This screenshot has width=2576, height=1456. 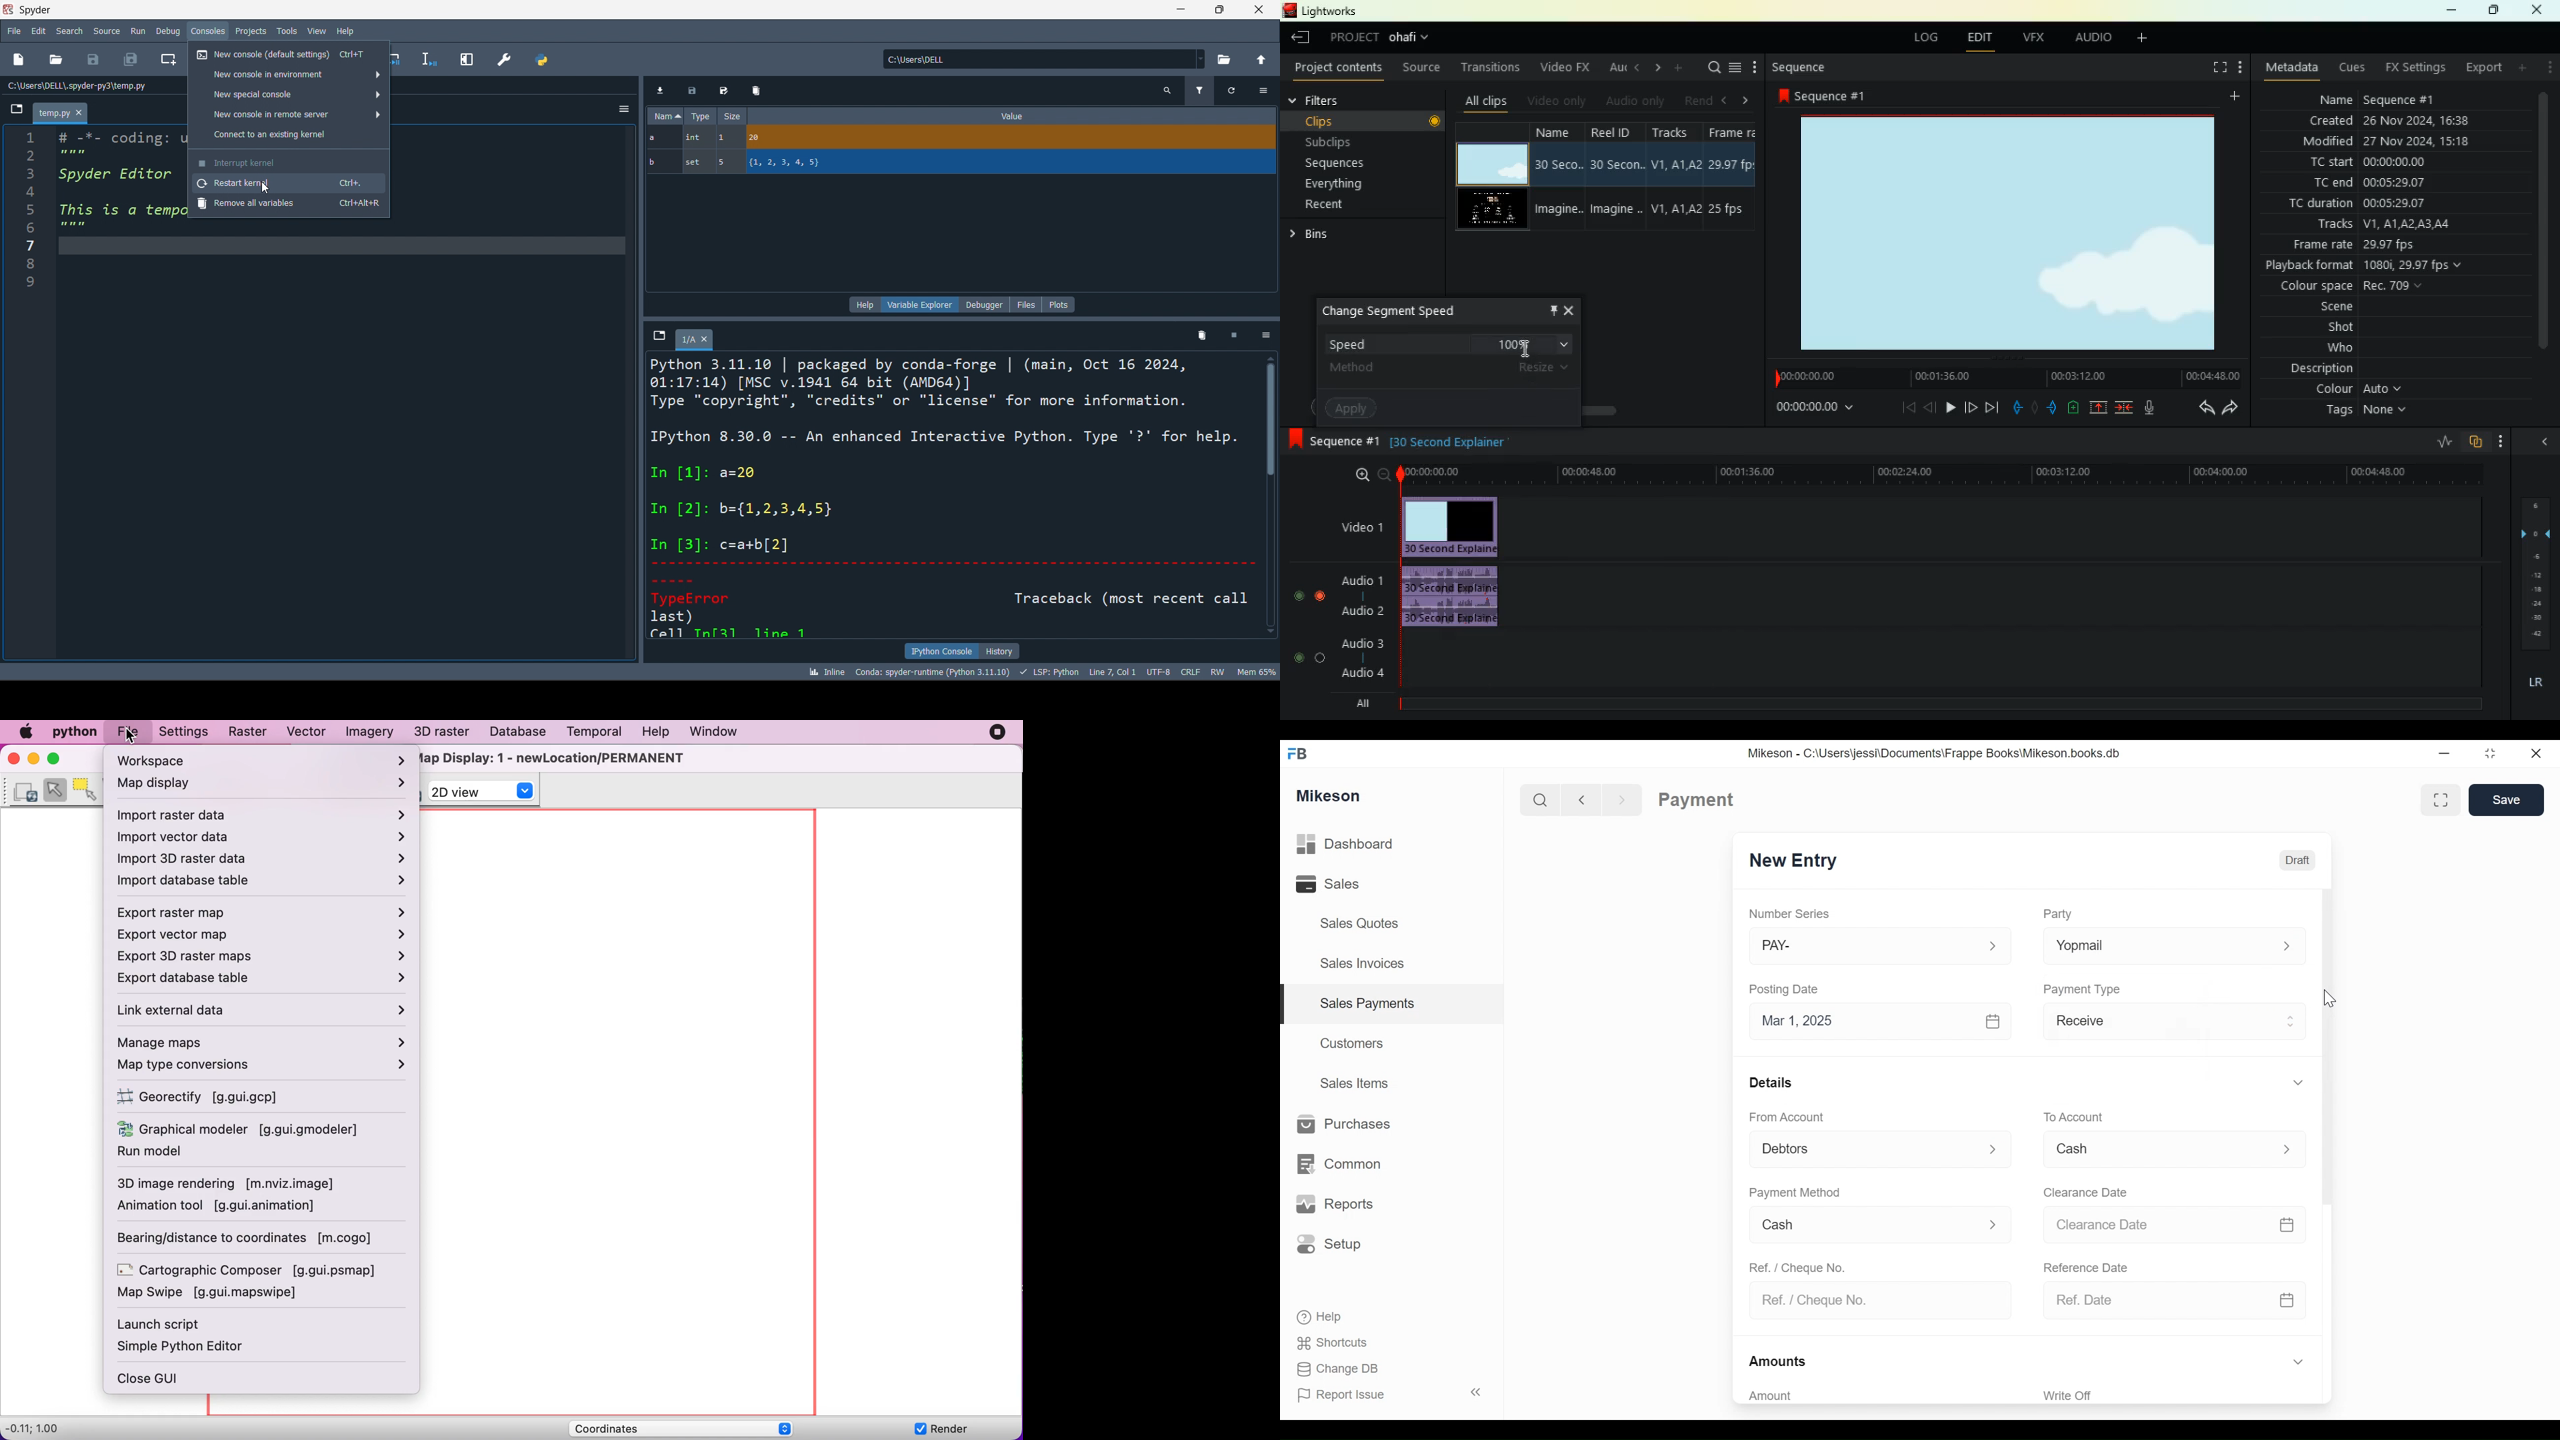 I want to click on reel id, so click(x=1619, y=178).